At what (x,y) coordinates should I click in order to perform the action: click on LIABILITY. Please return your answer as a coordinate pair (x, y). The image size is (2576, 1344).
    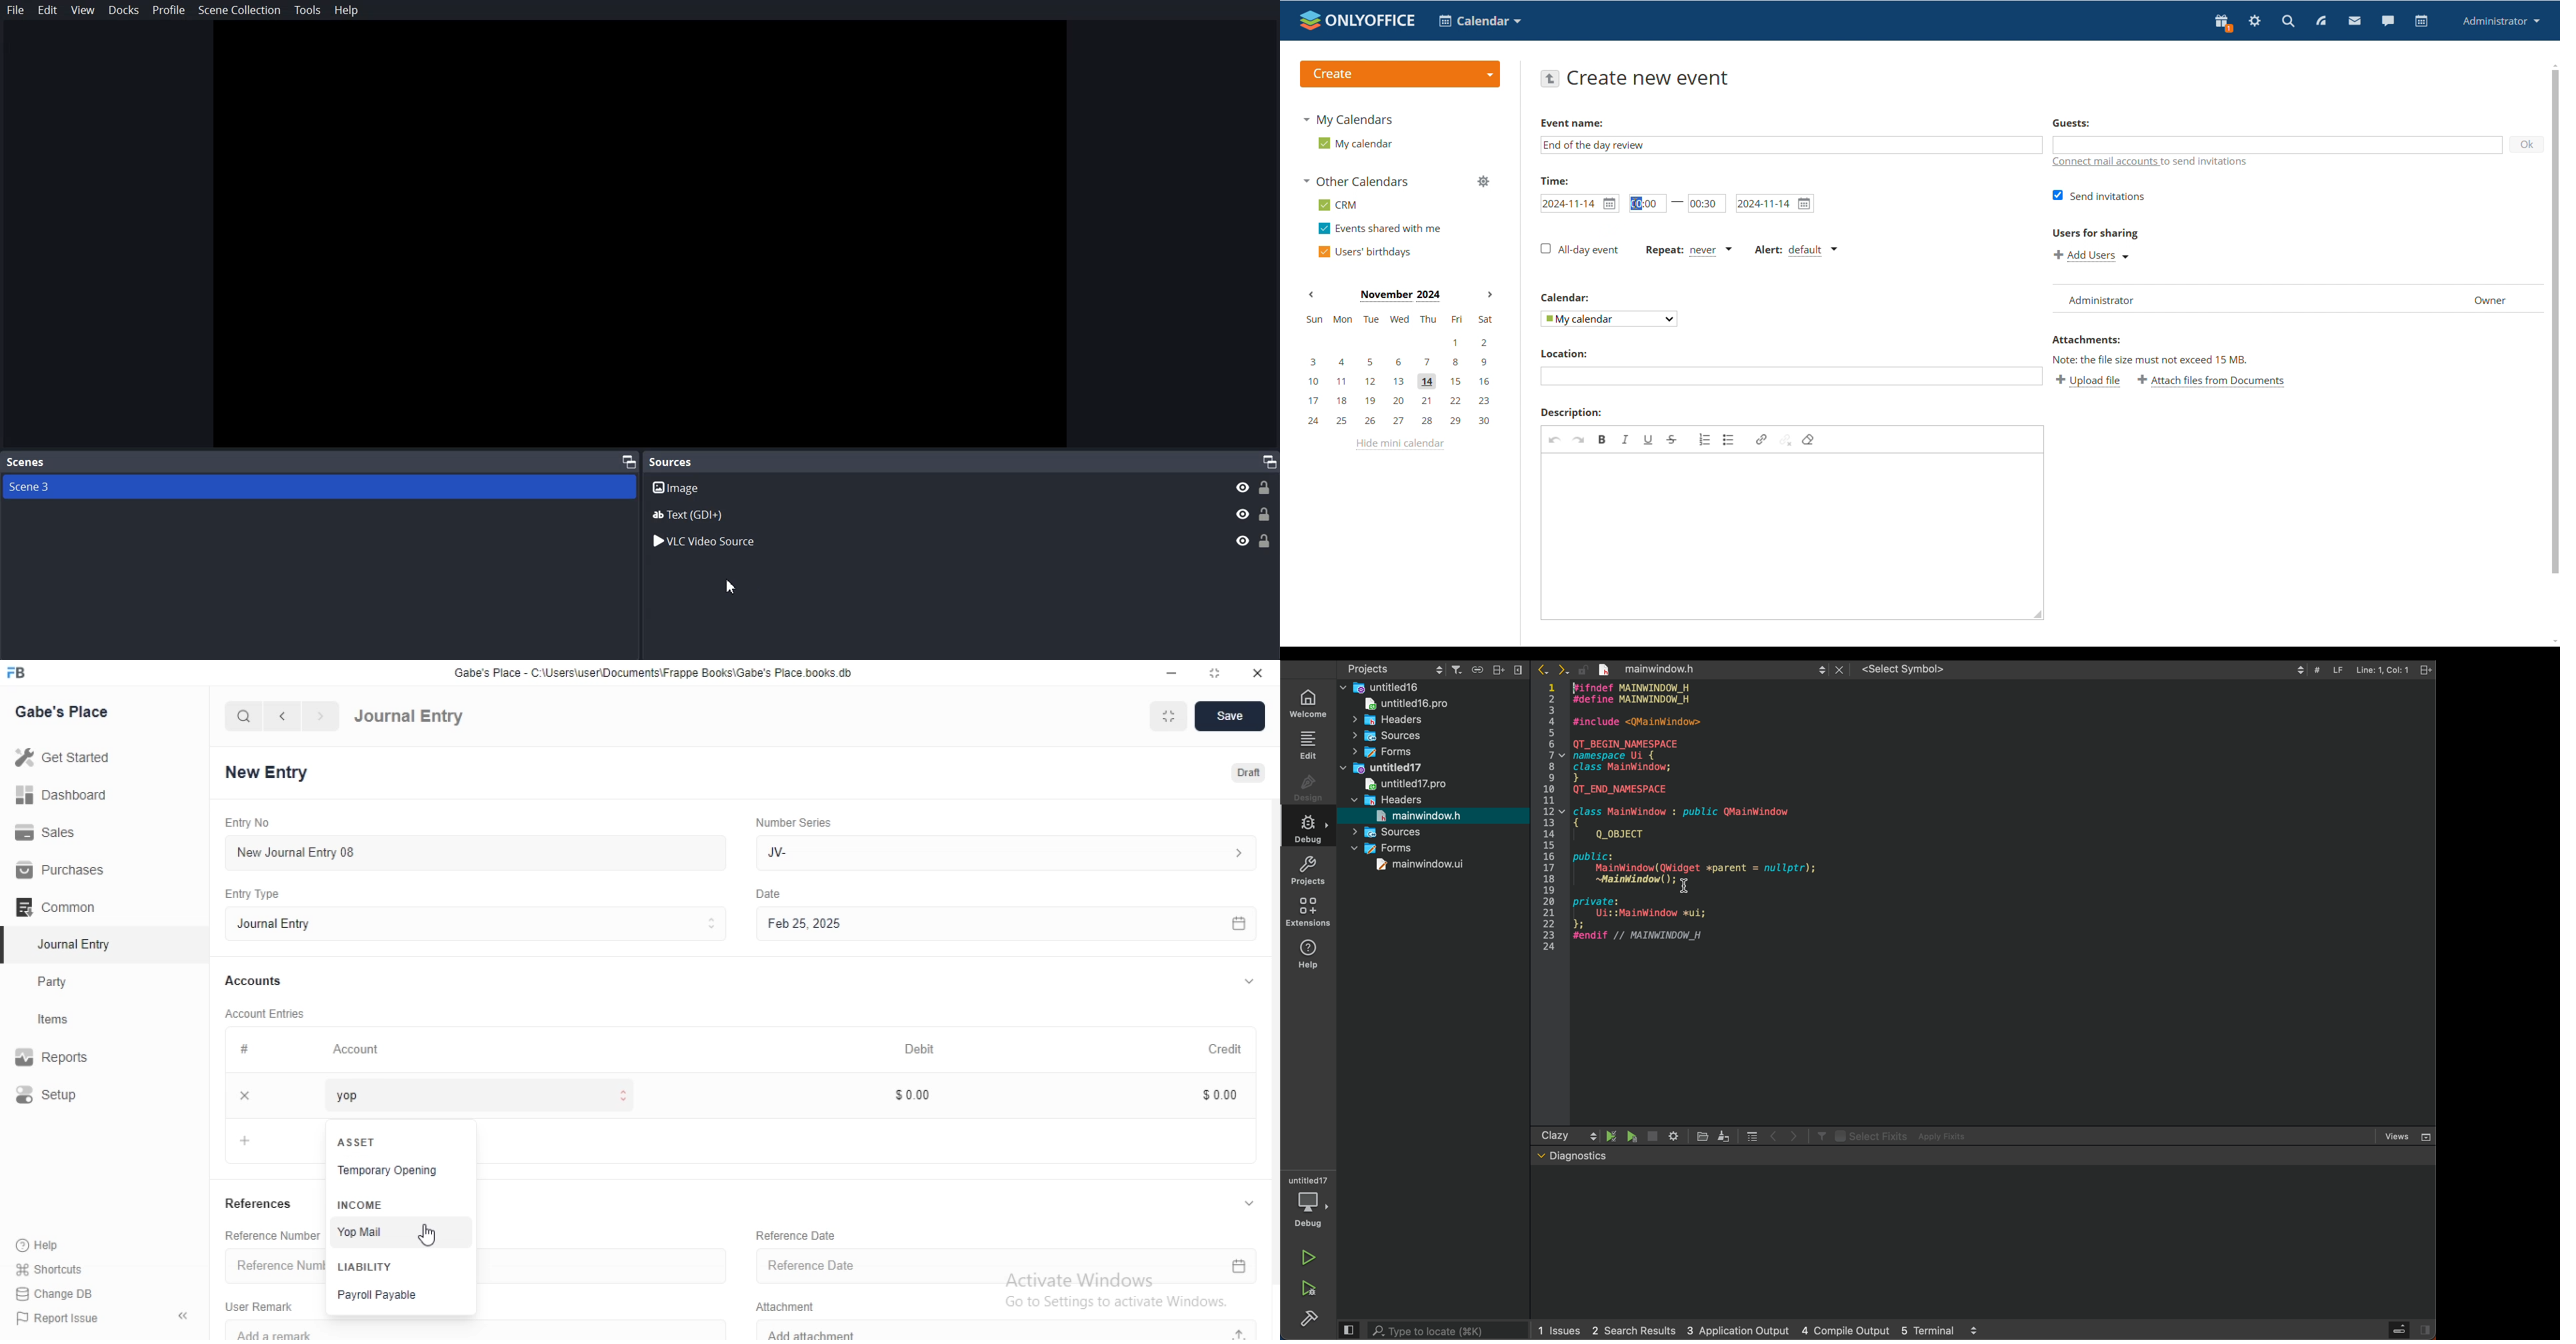
    Looking at the image, I should click on (367, 1266).